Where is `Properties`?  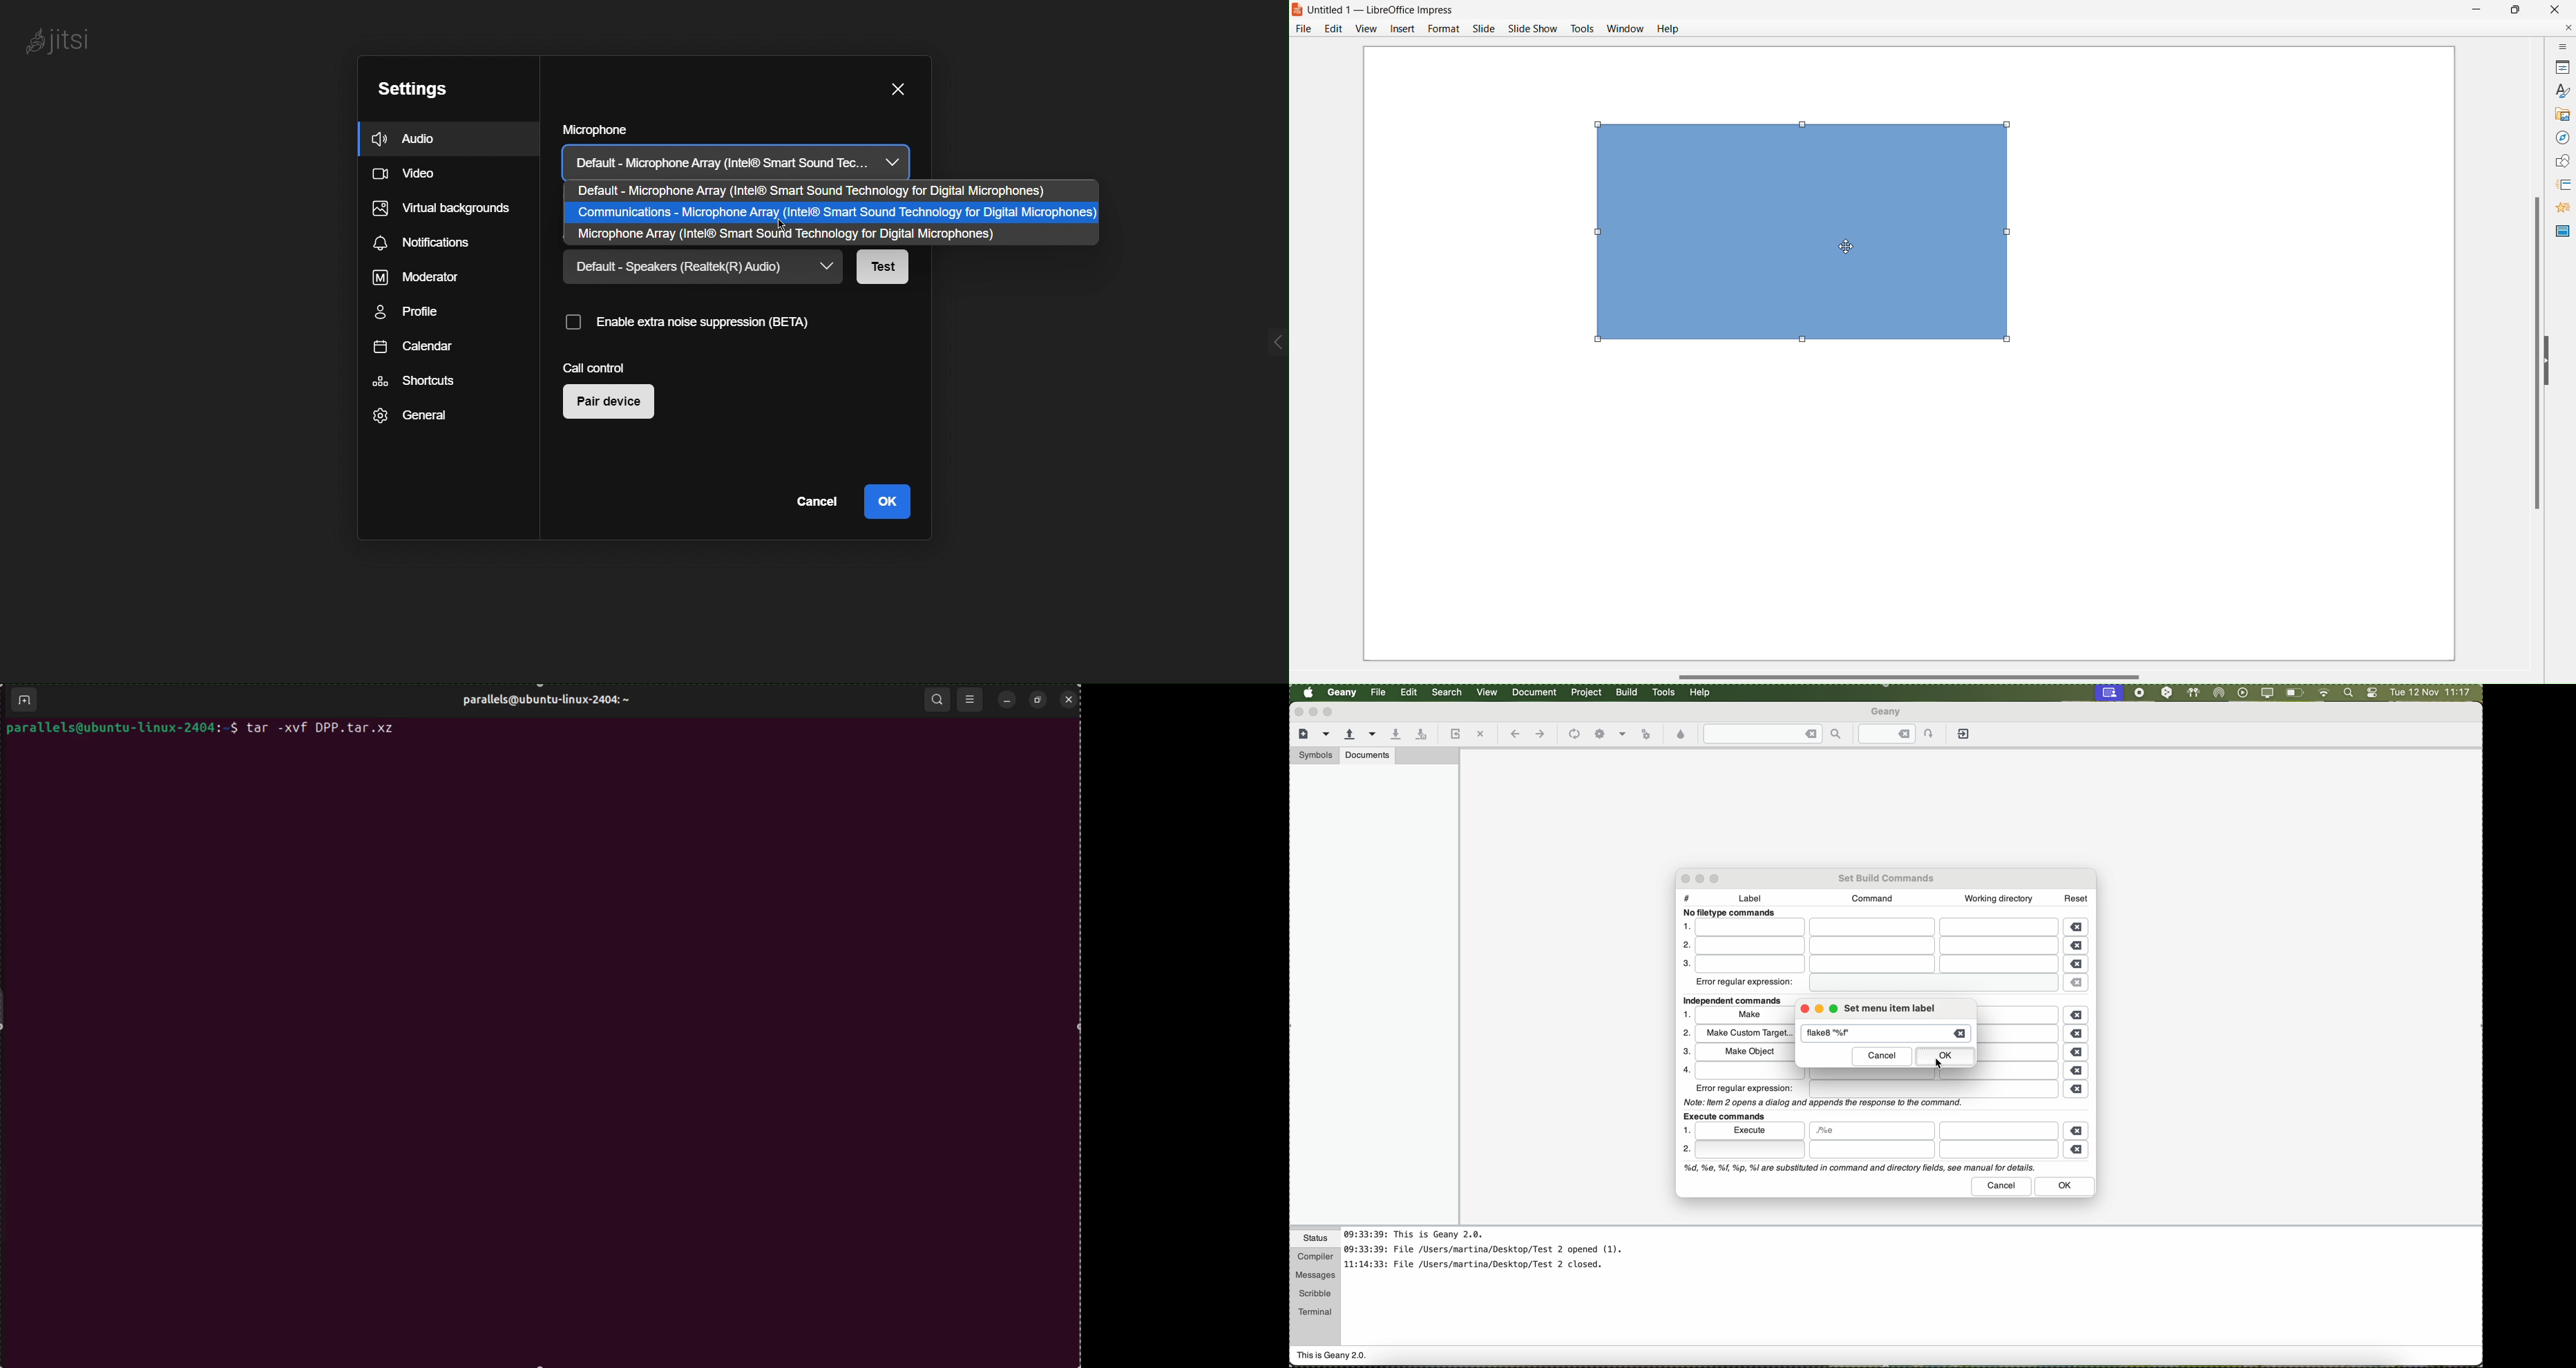
Properties is located at coordinates (2561, 65).